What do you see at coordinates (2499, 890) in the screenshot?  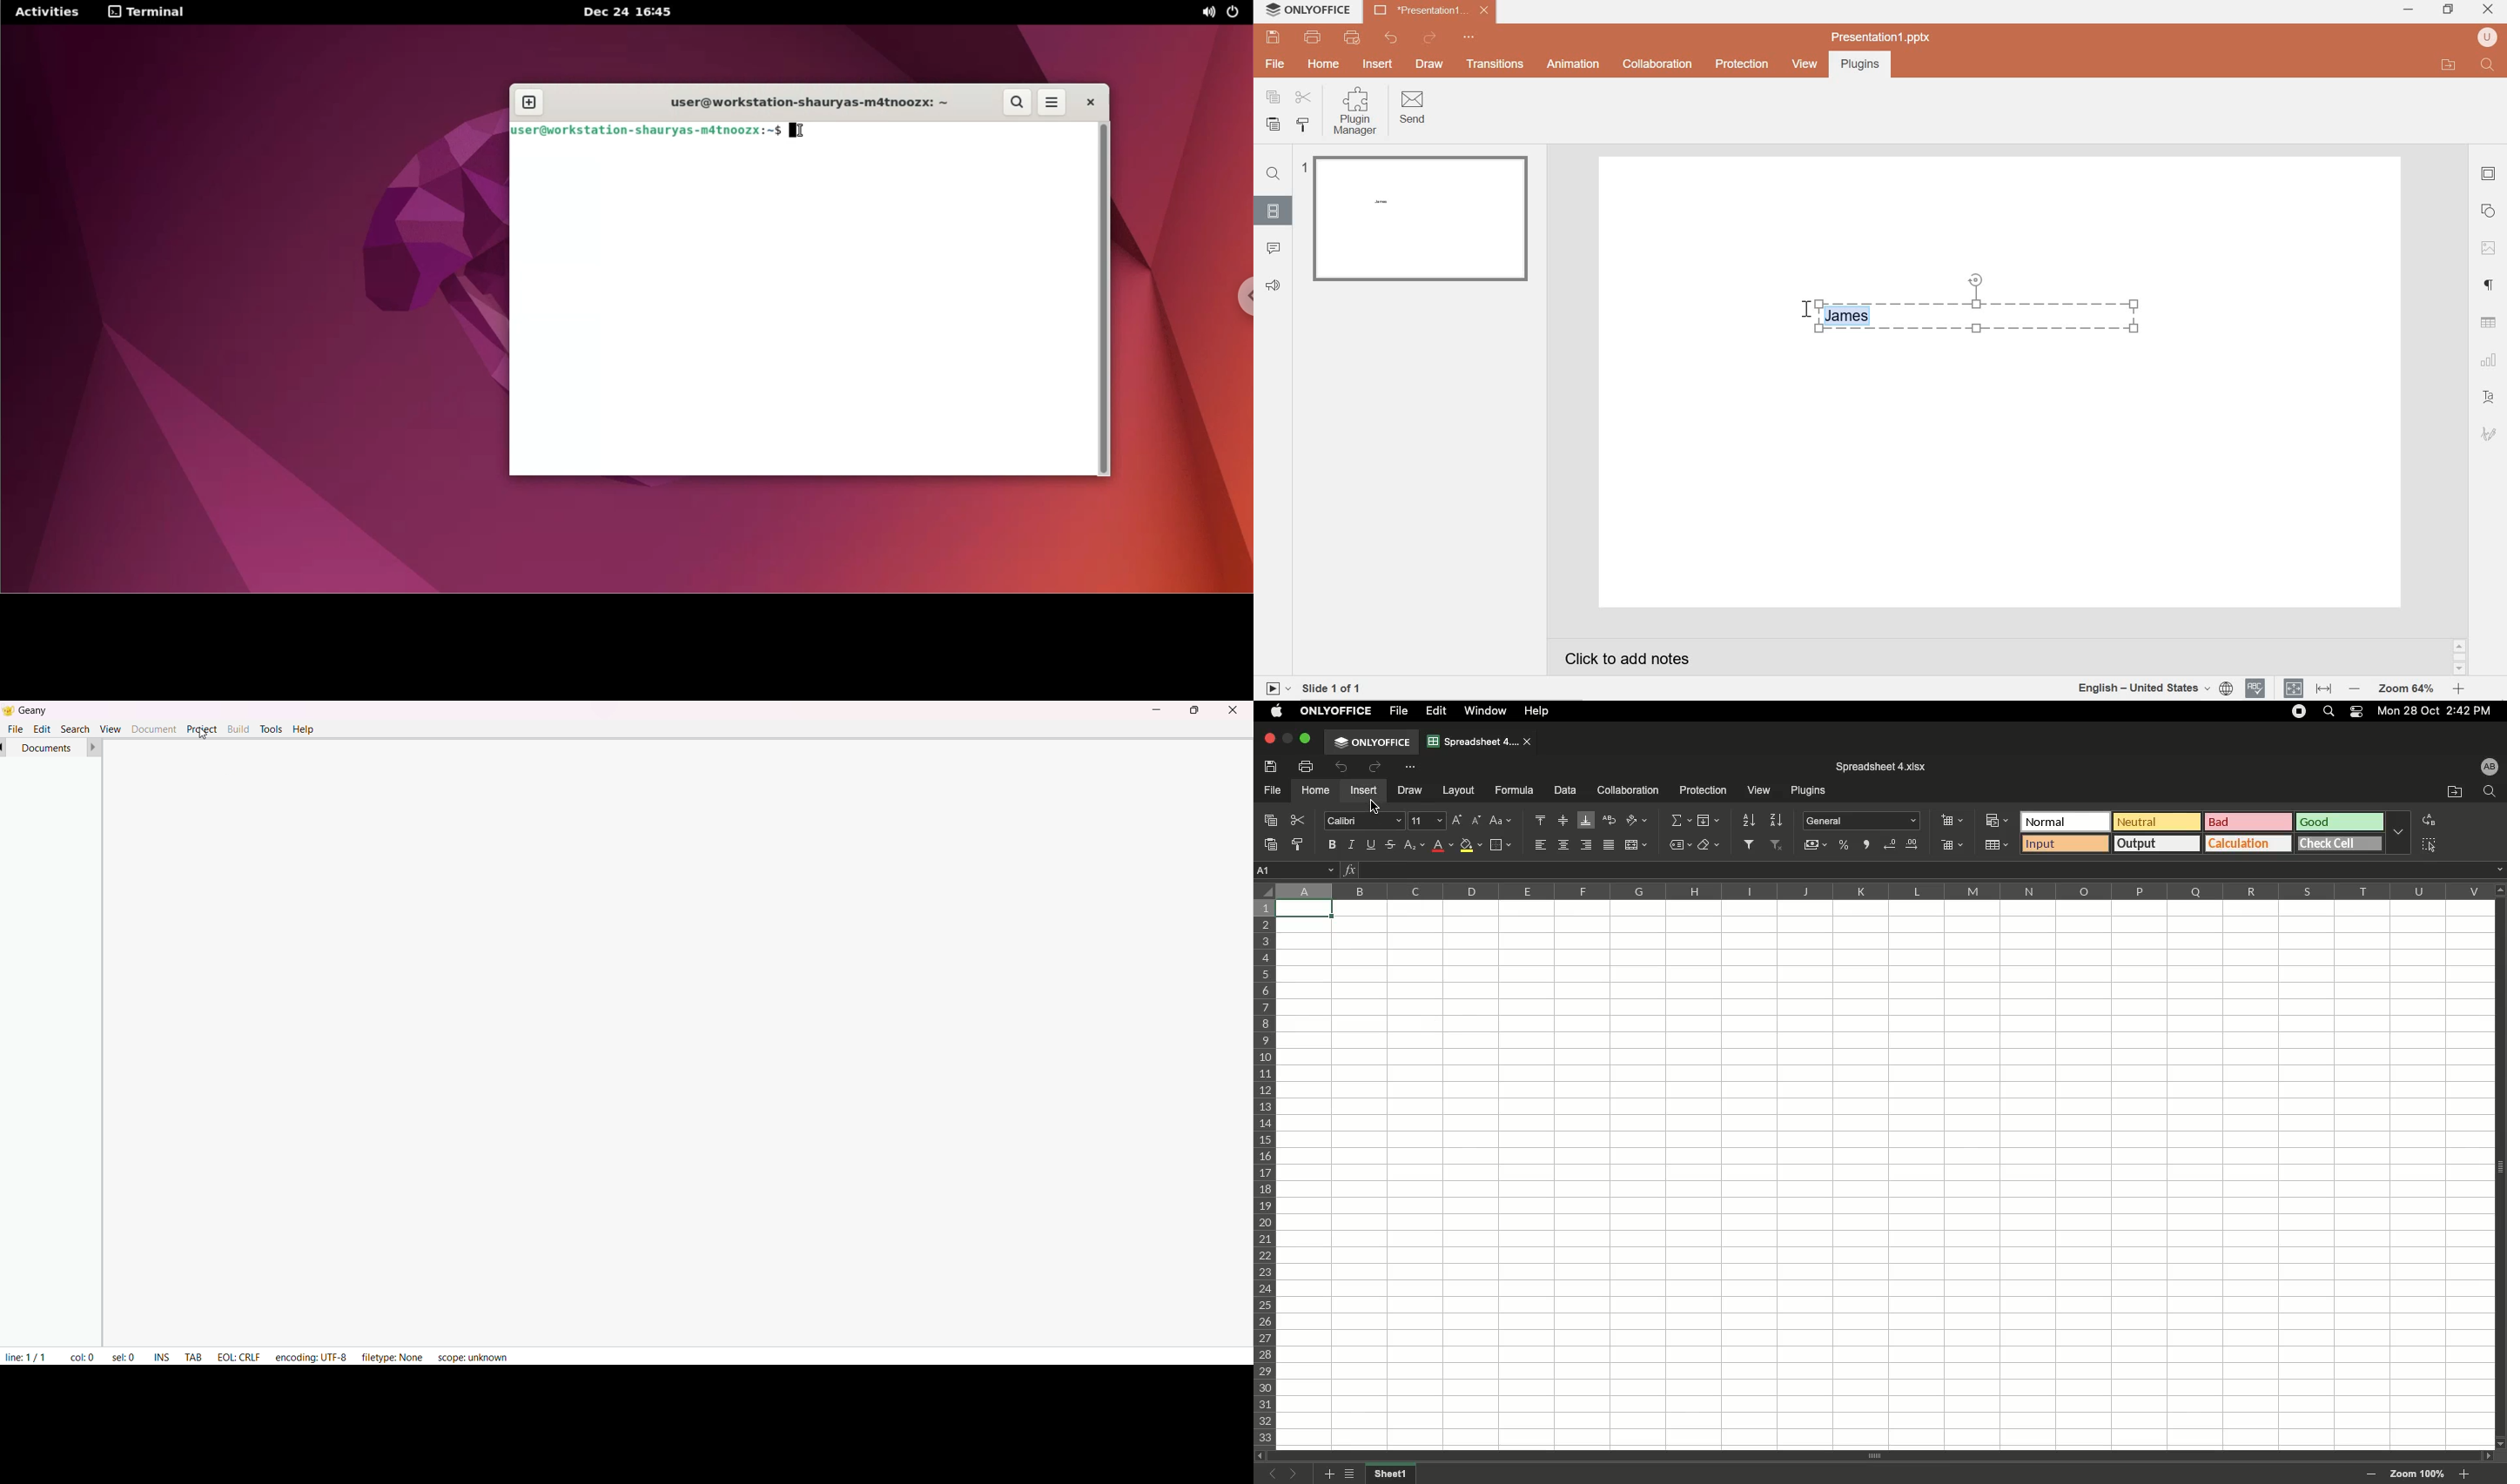 I see `scroll up` at bounding box center [2499, 890].